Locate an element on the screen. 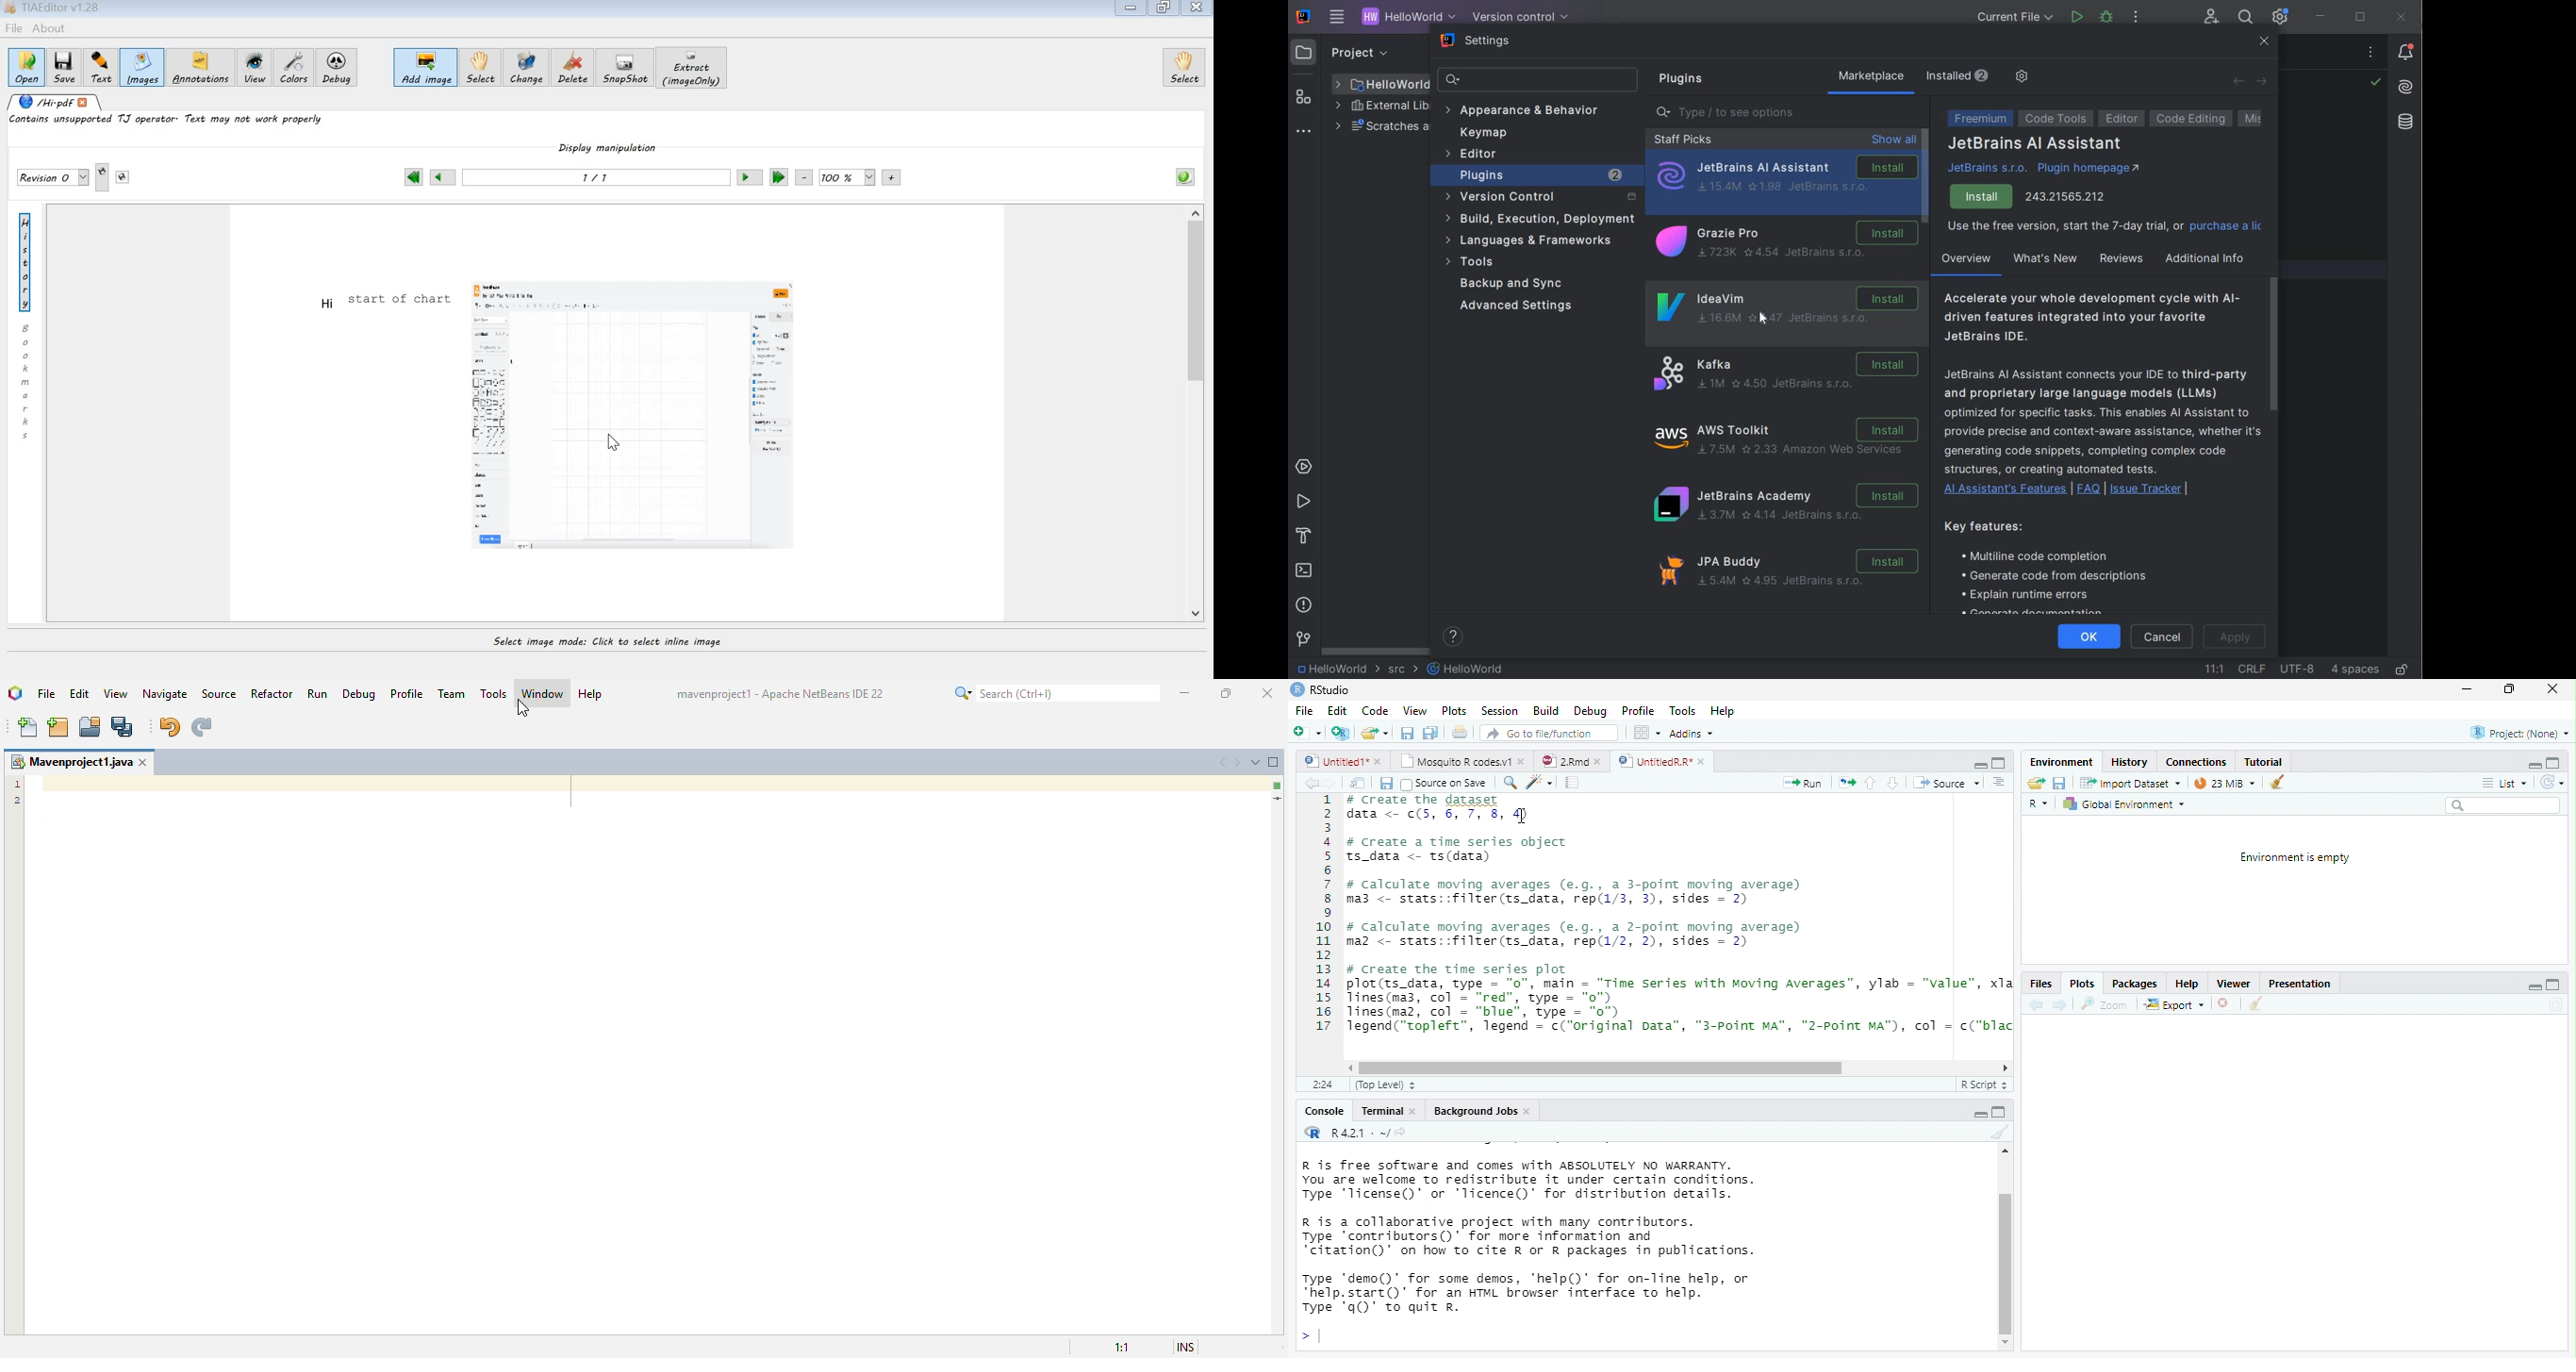  back is located at coordinates (2034, 1004).